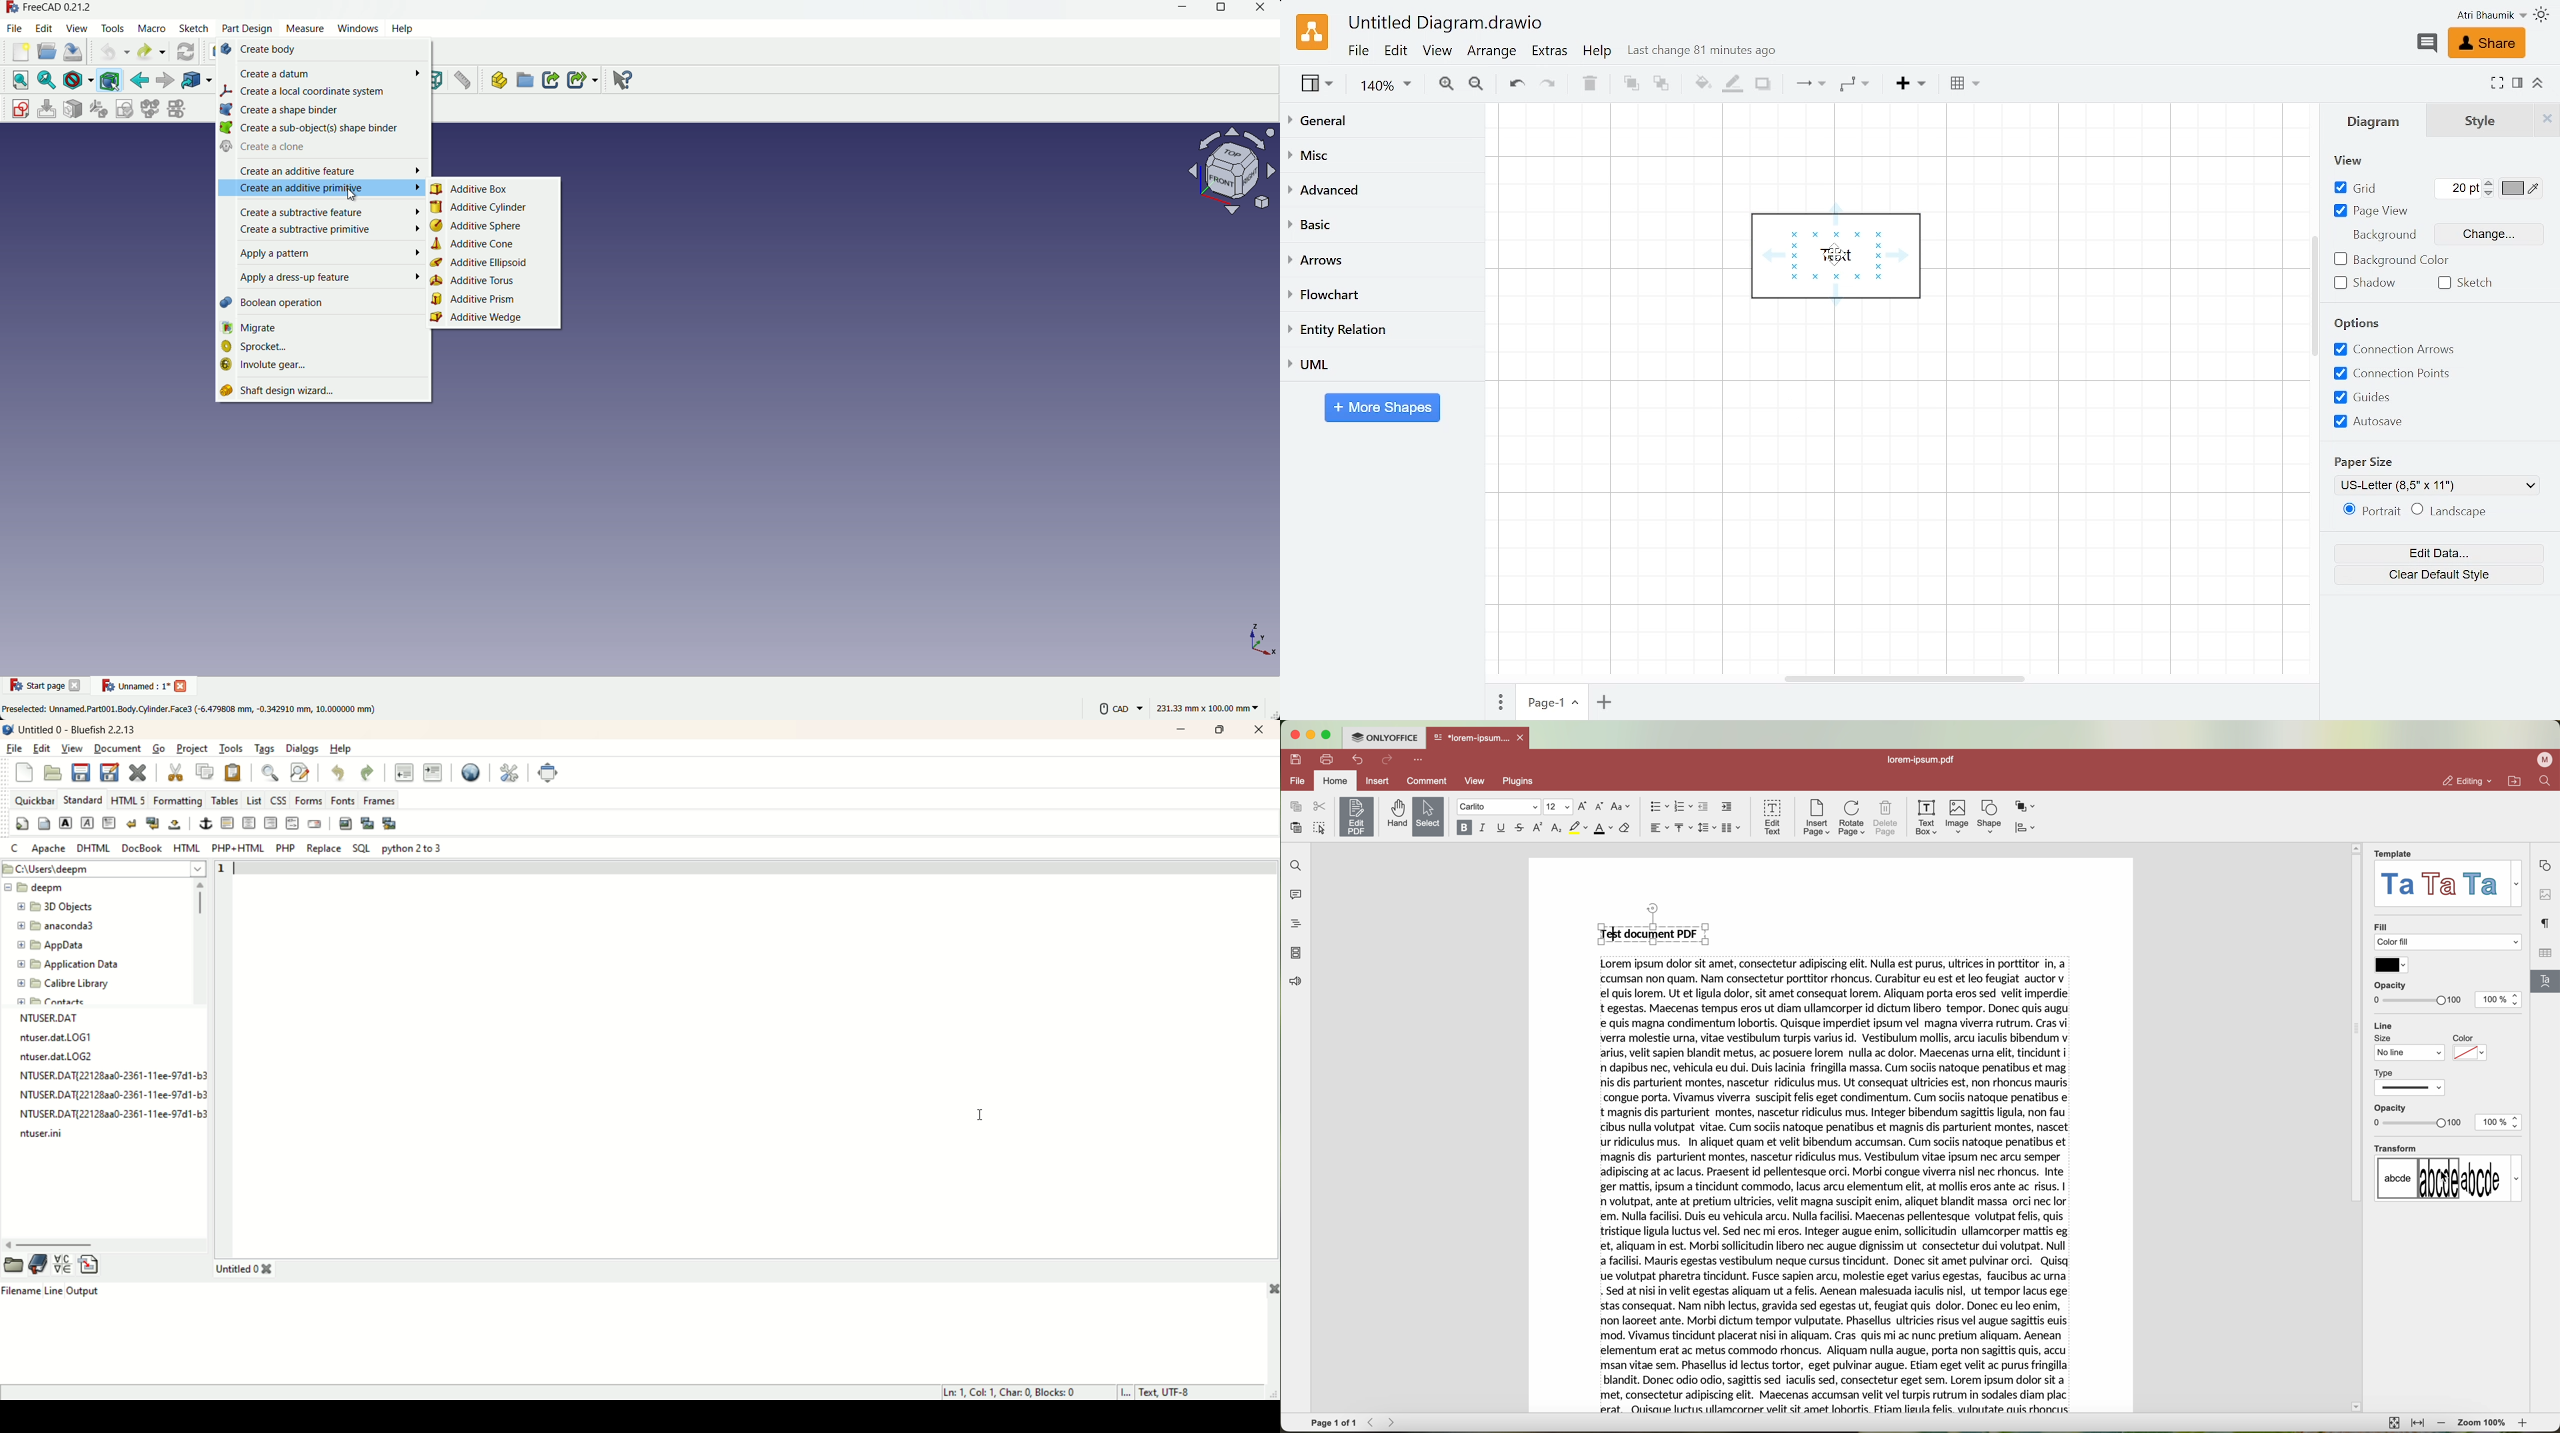 Image resolution: width=2576 pixels, height=1456 pixels. I want to click on python 2 to 3, so click(410, 849).